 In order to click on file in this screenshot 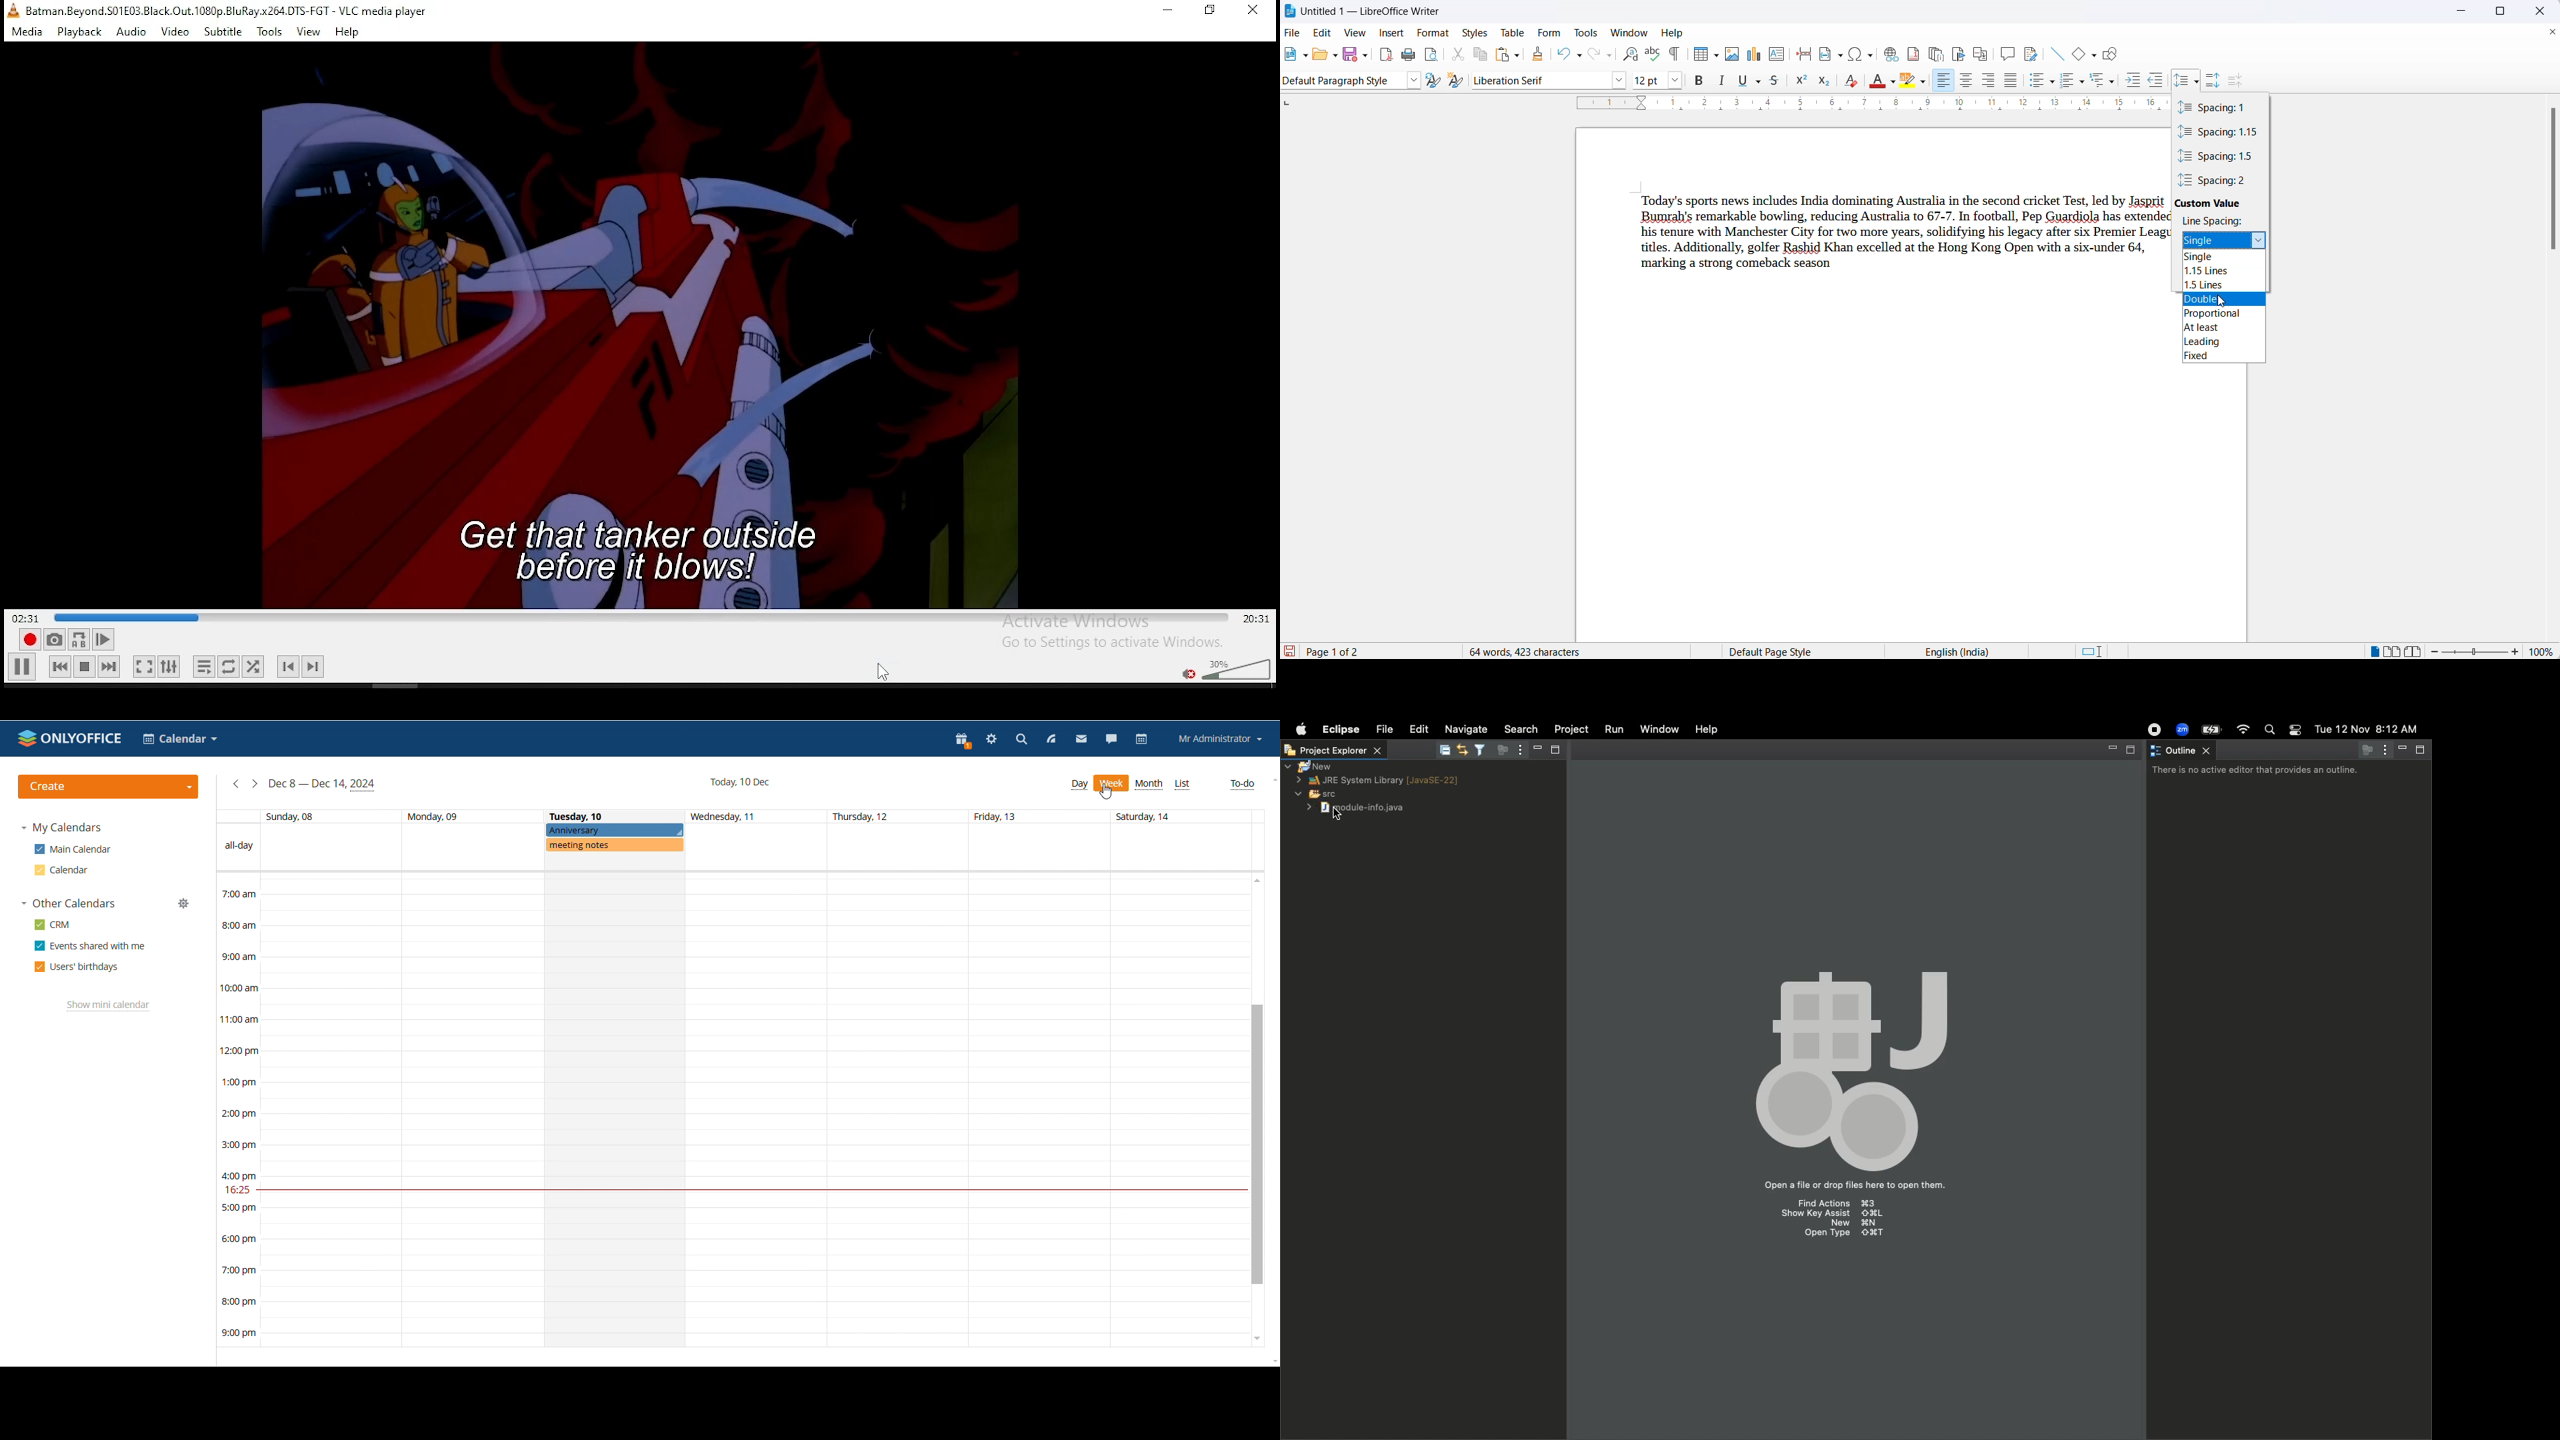, I will do `click(1291, 32)`.